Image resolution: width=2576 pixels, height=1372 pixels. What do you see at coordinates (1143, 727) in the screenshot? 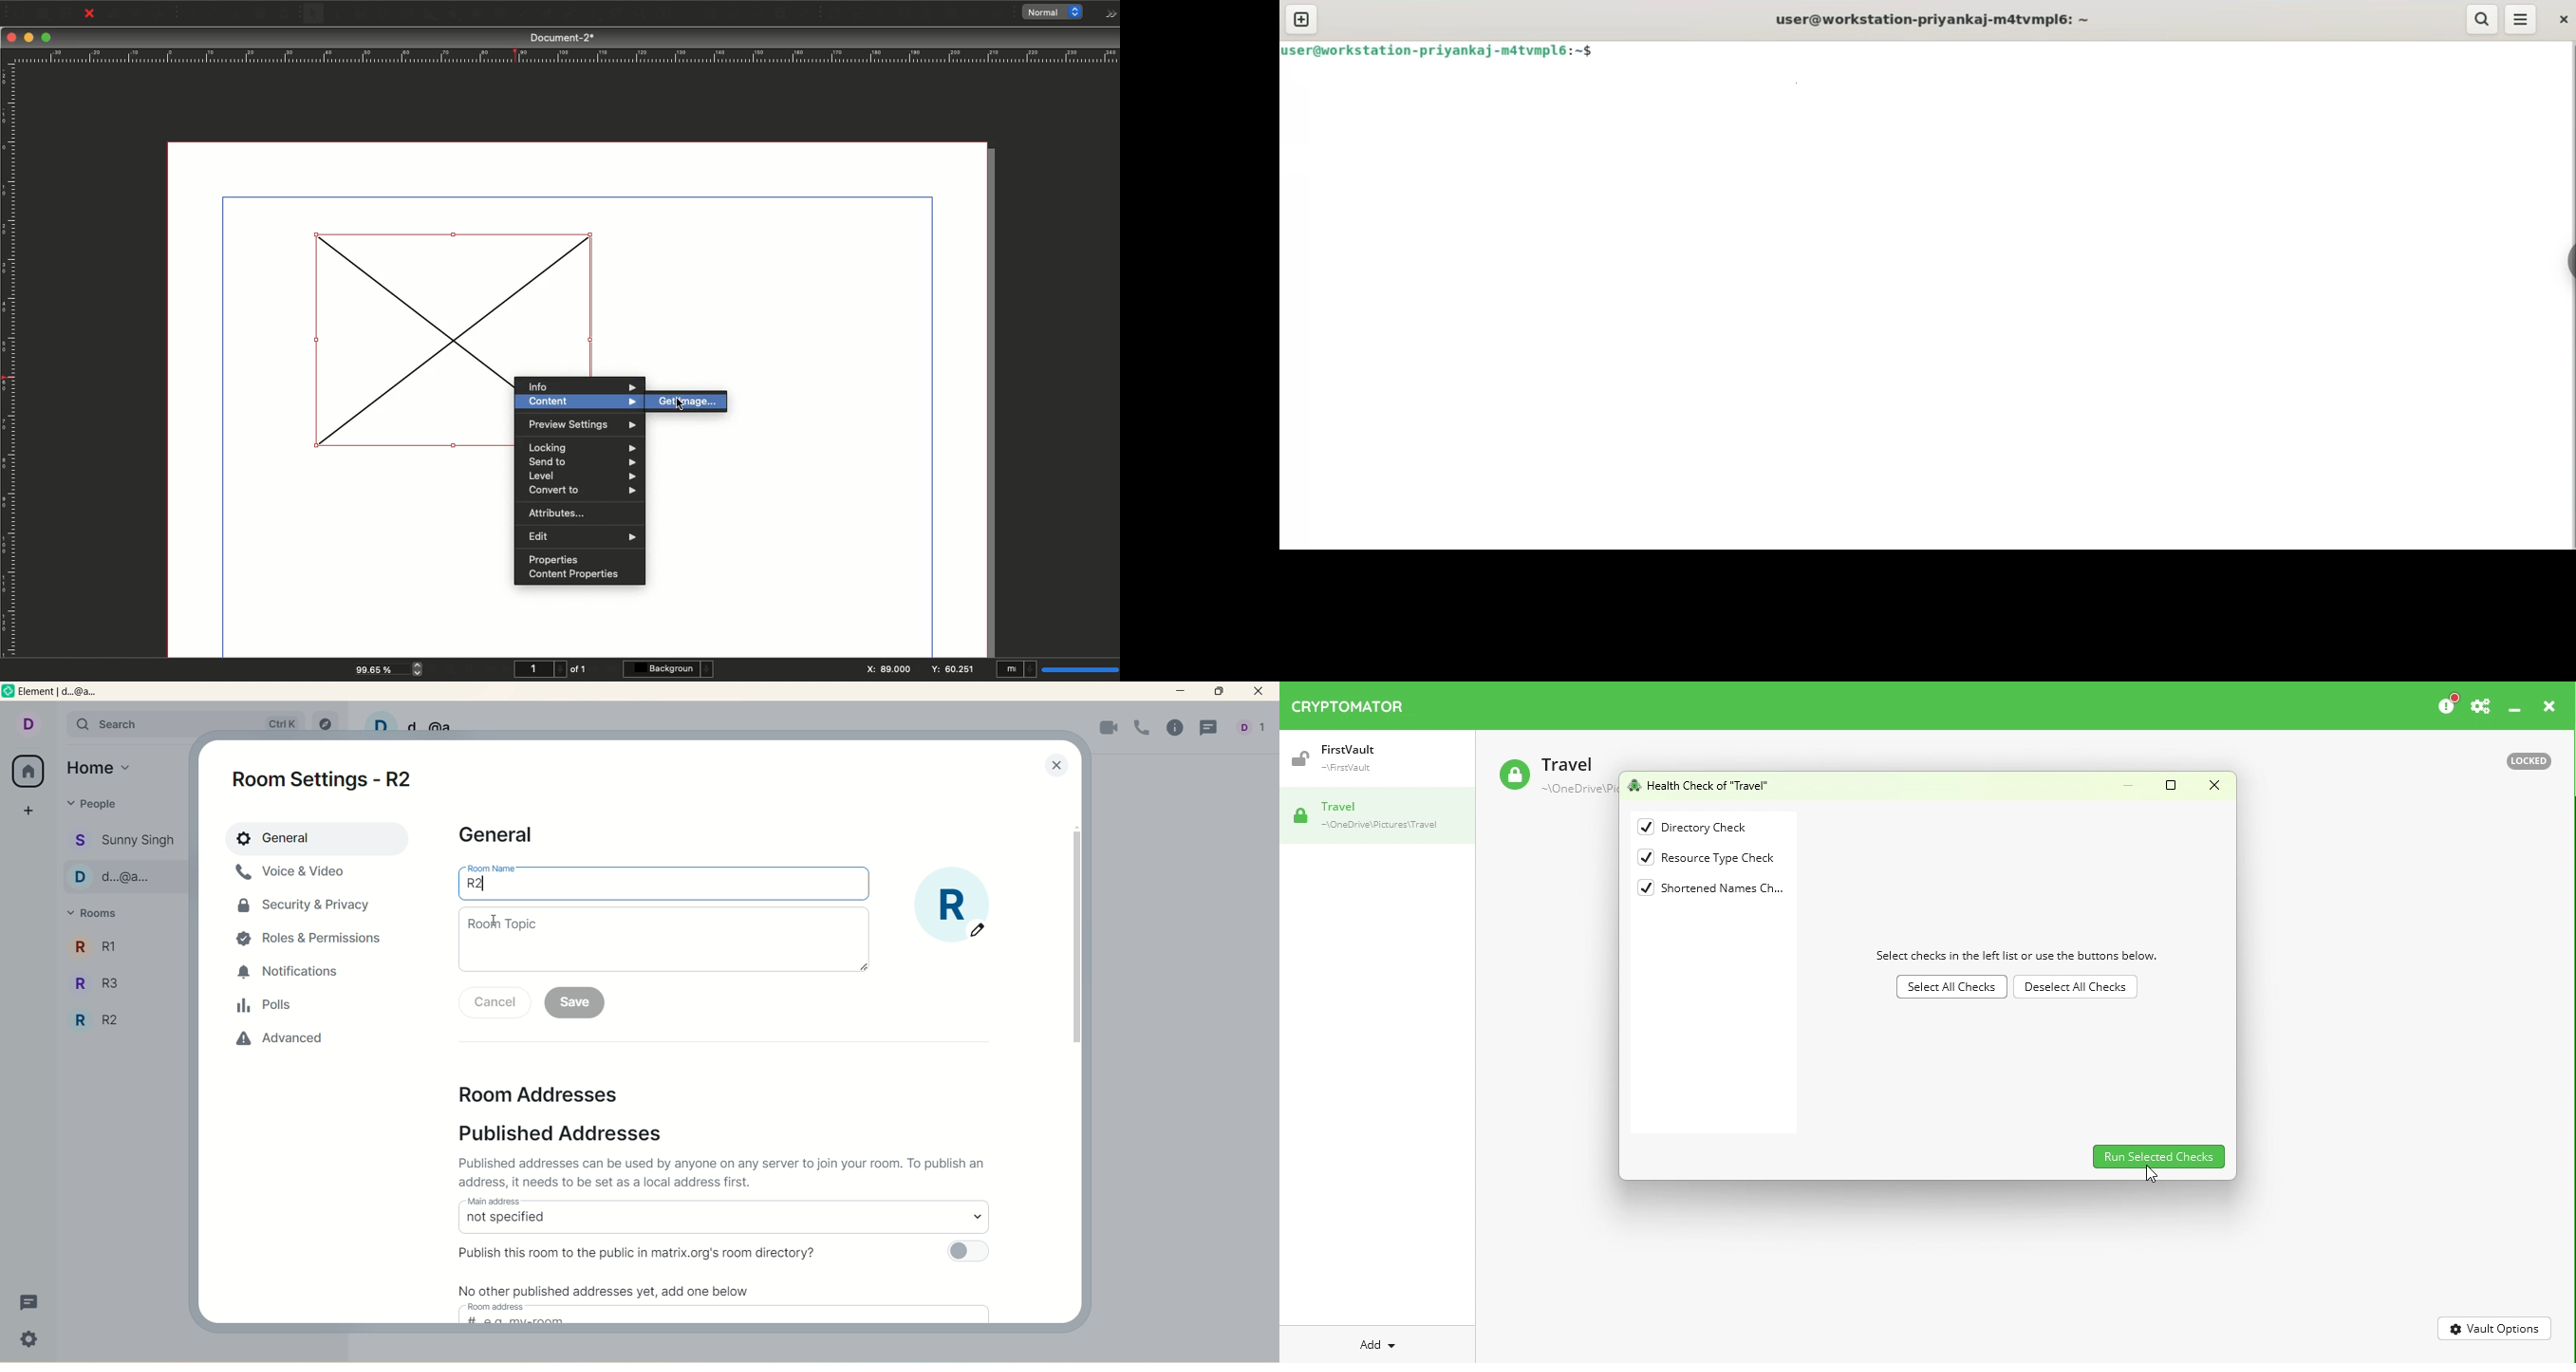
I see `voice call` at bounding box center [1143, 727].